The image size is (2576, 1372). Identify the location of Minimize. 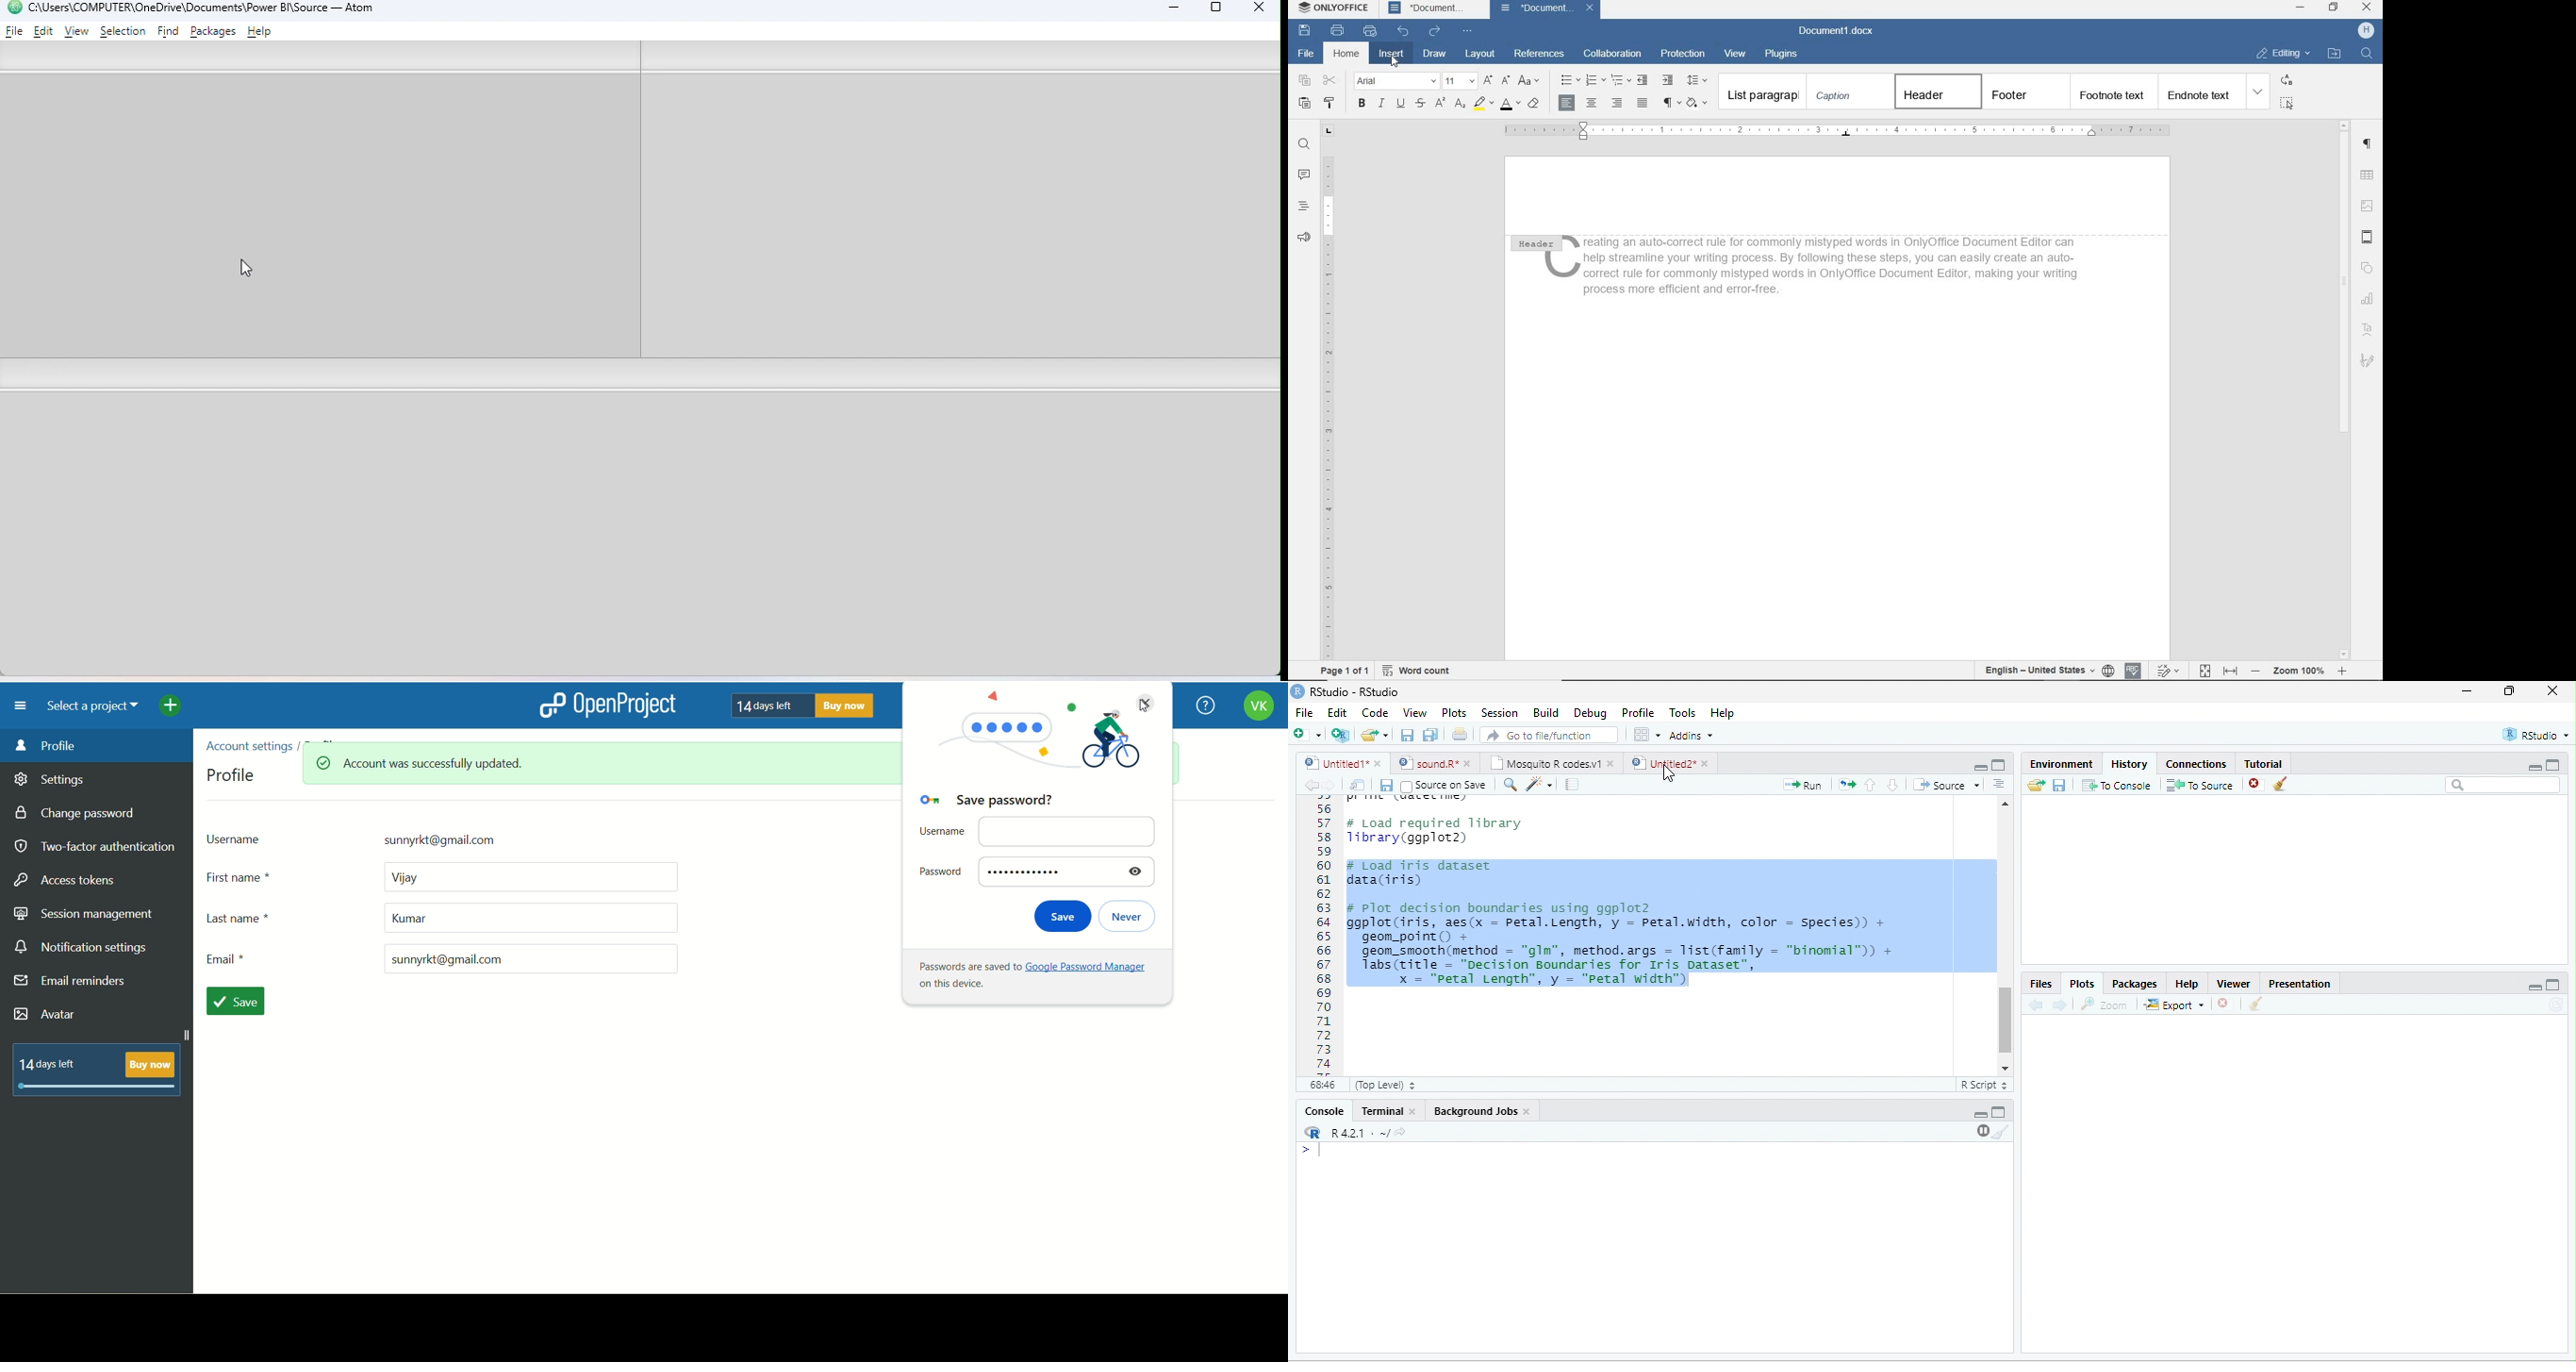
(2535, 988).